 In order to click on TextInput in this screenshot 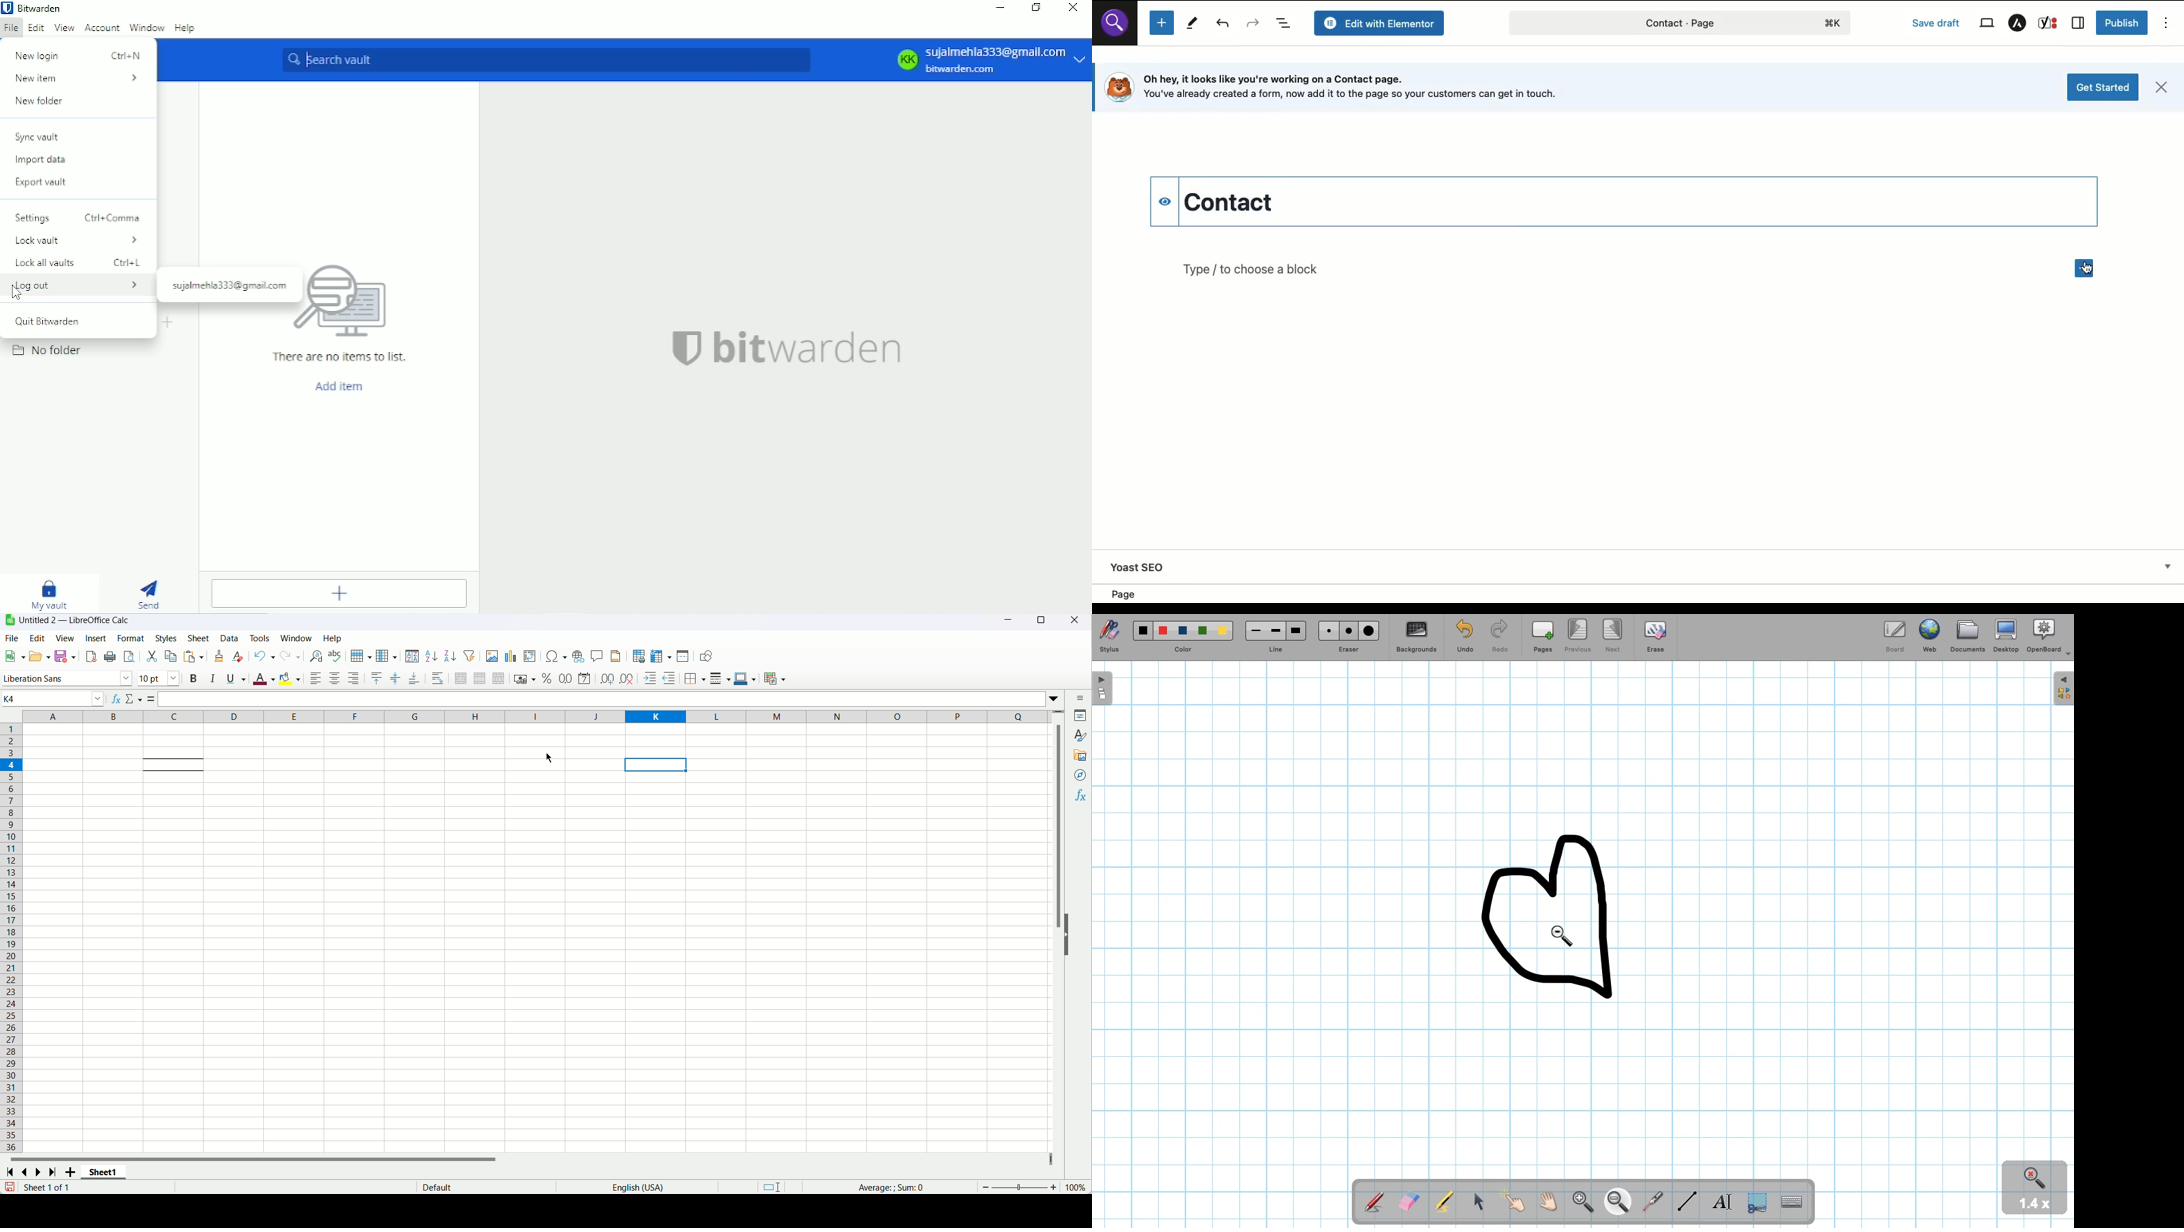, I will do `click(1791, 1201)`.